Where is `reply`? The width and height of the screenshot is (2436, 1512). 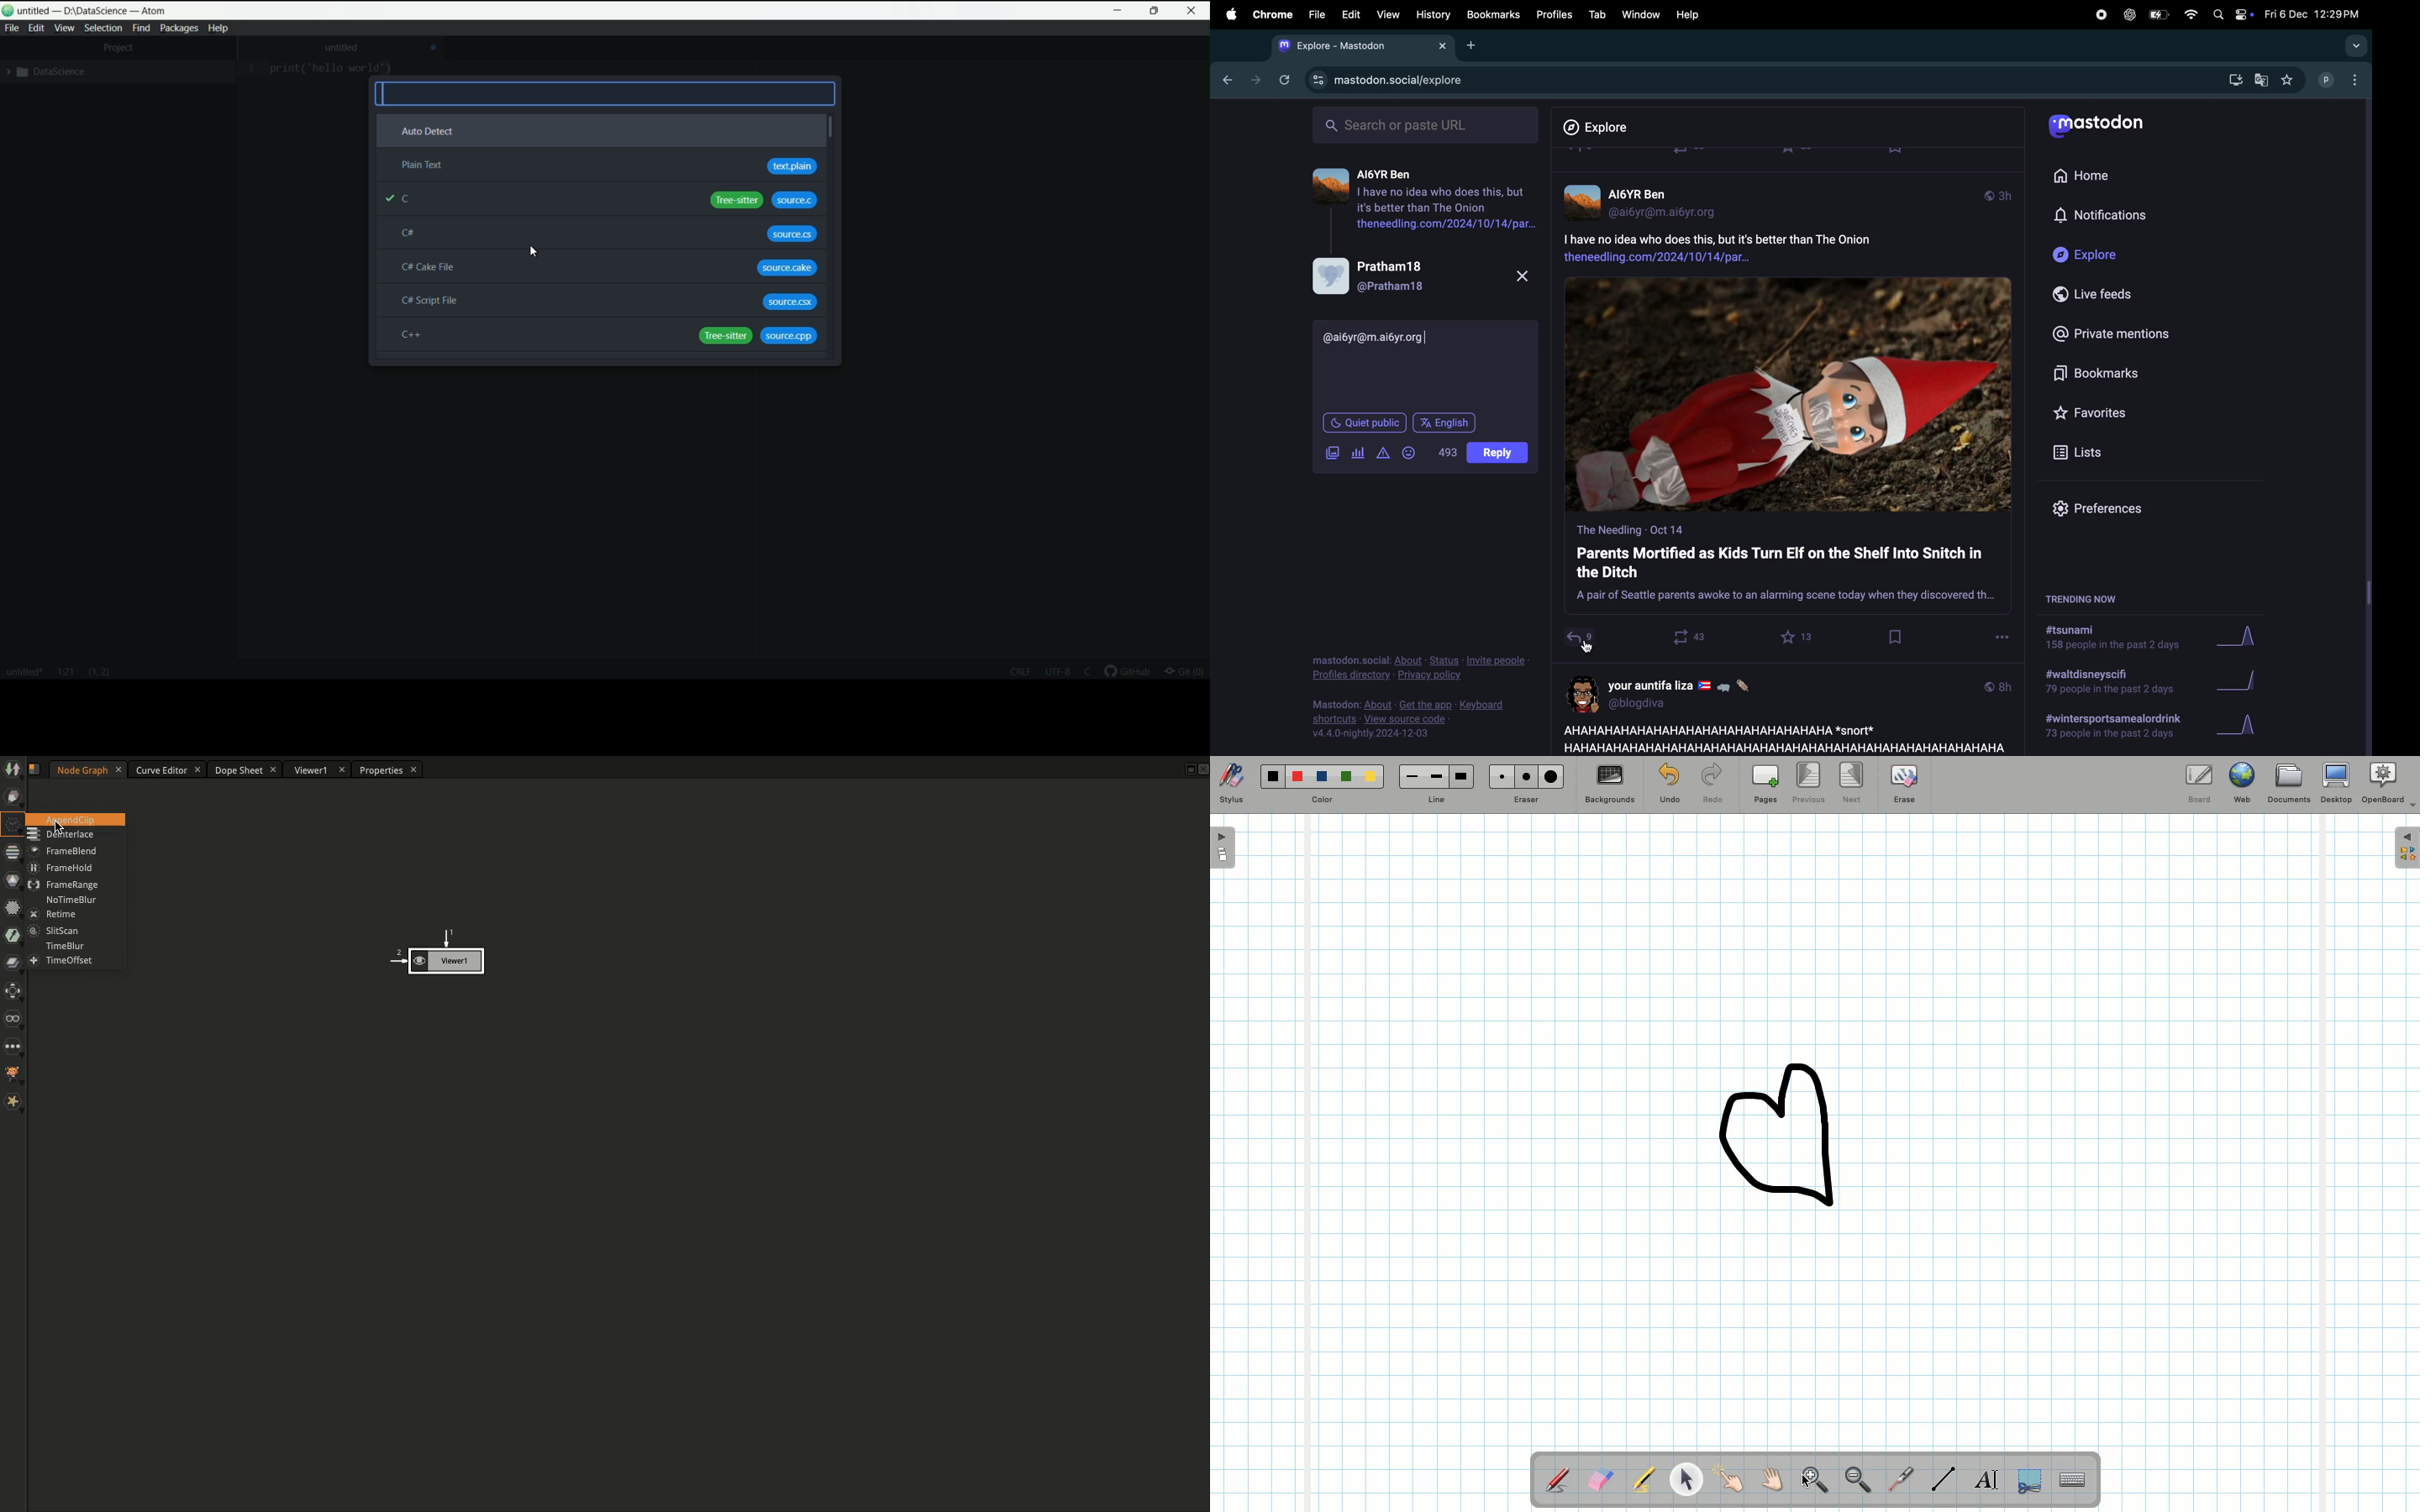
reply is located at coordinates (1579, 640).